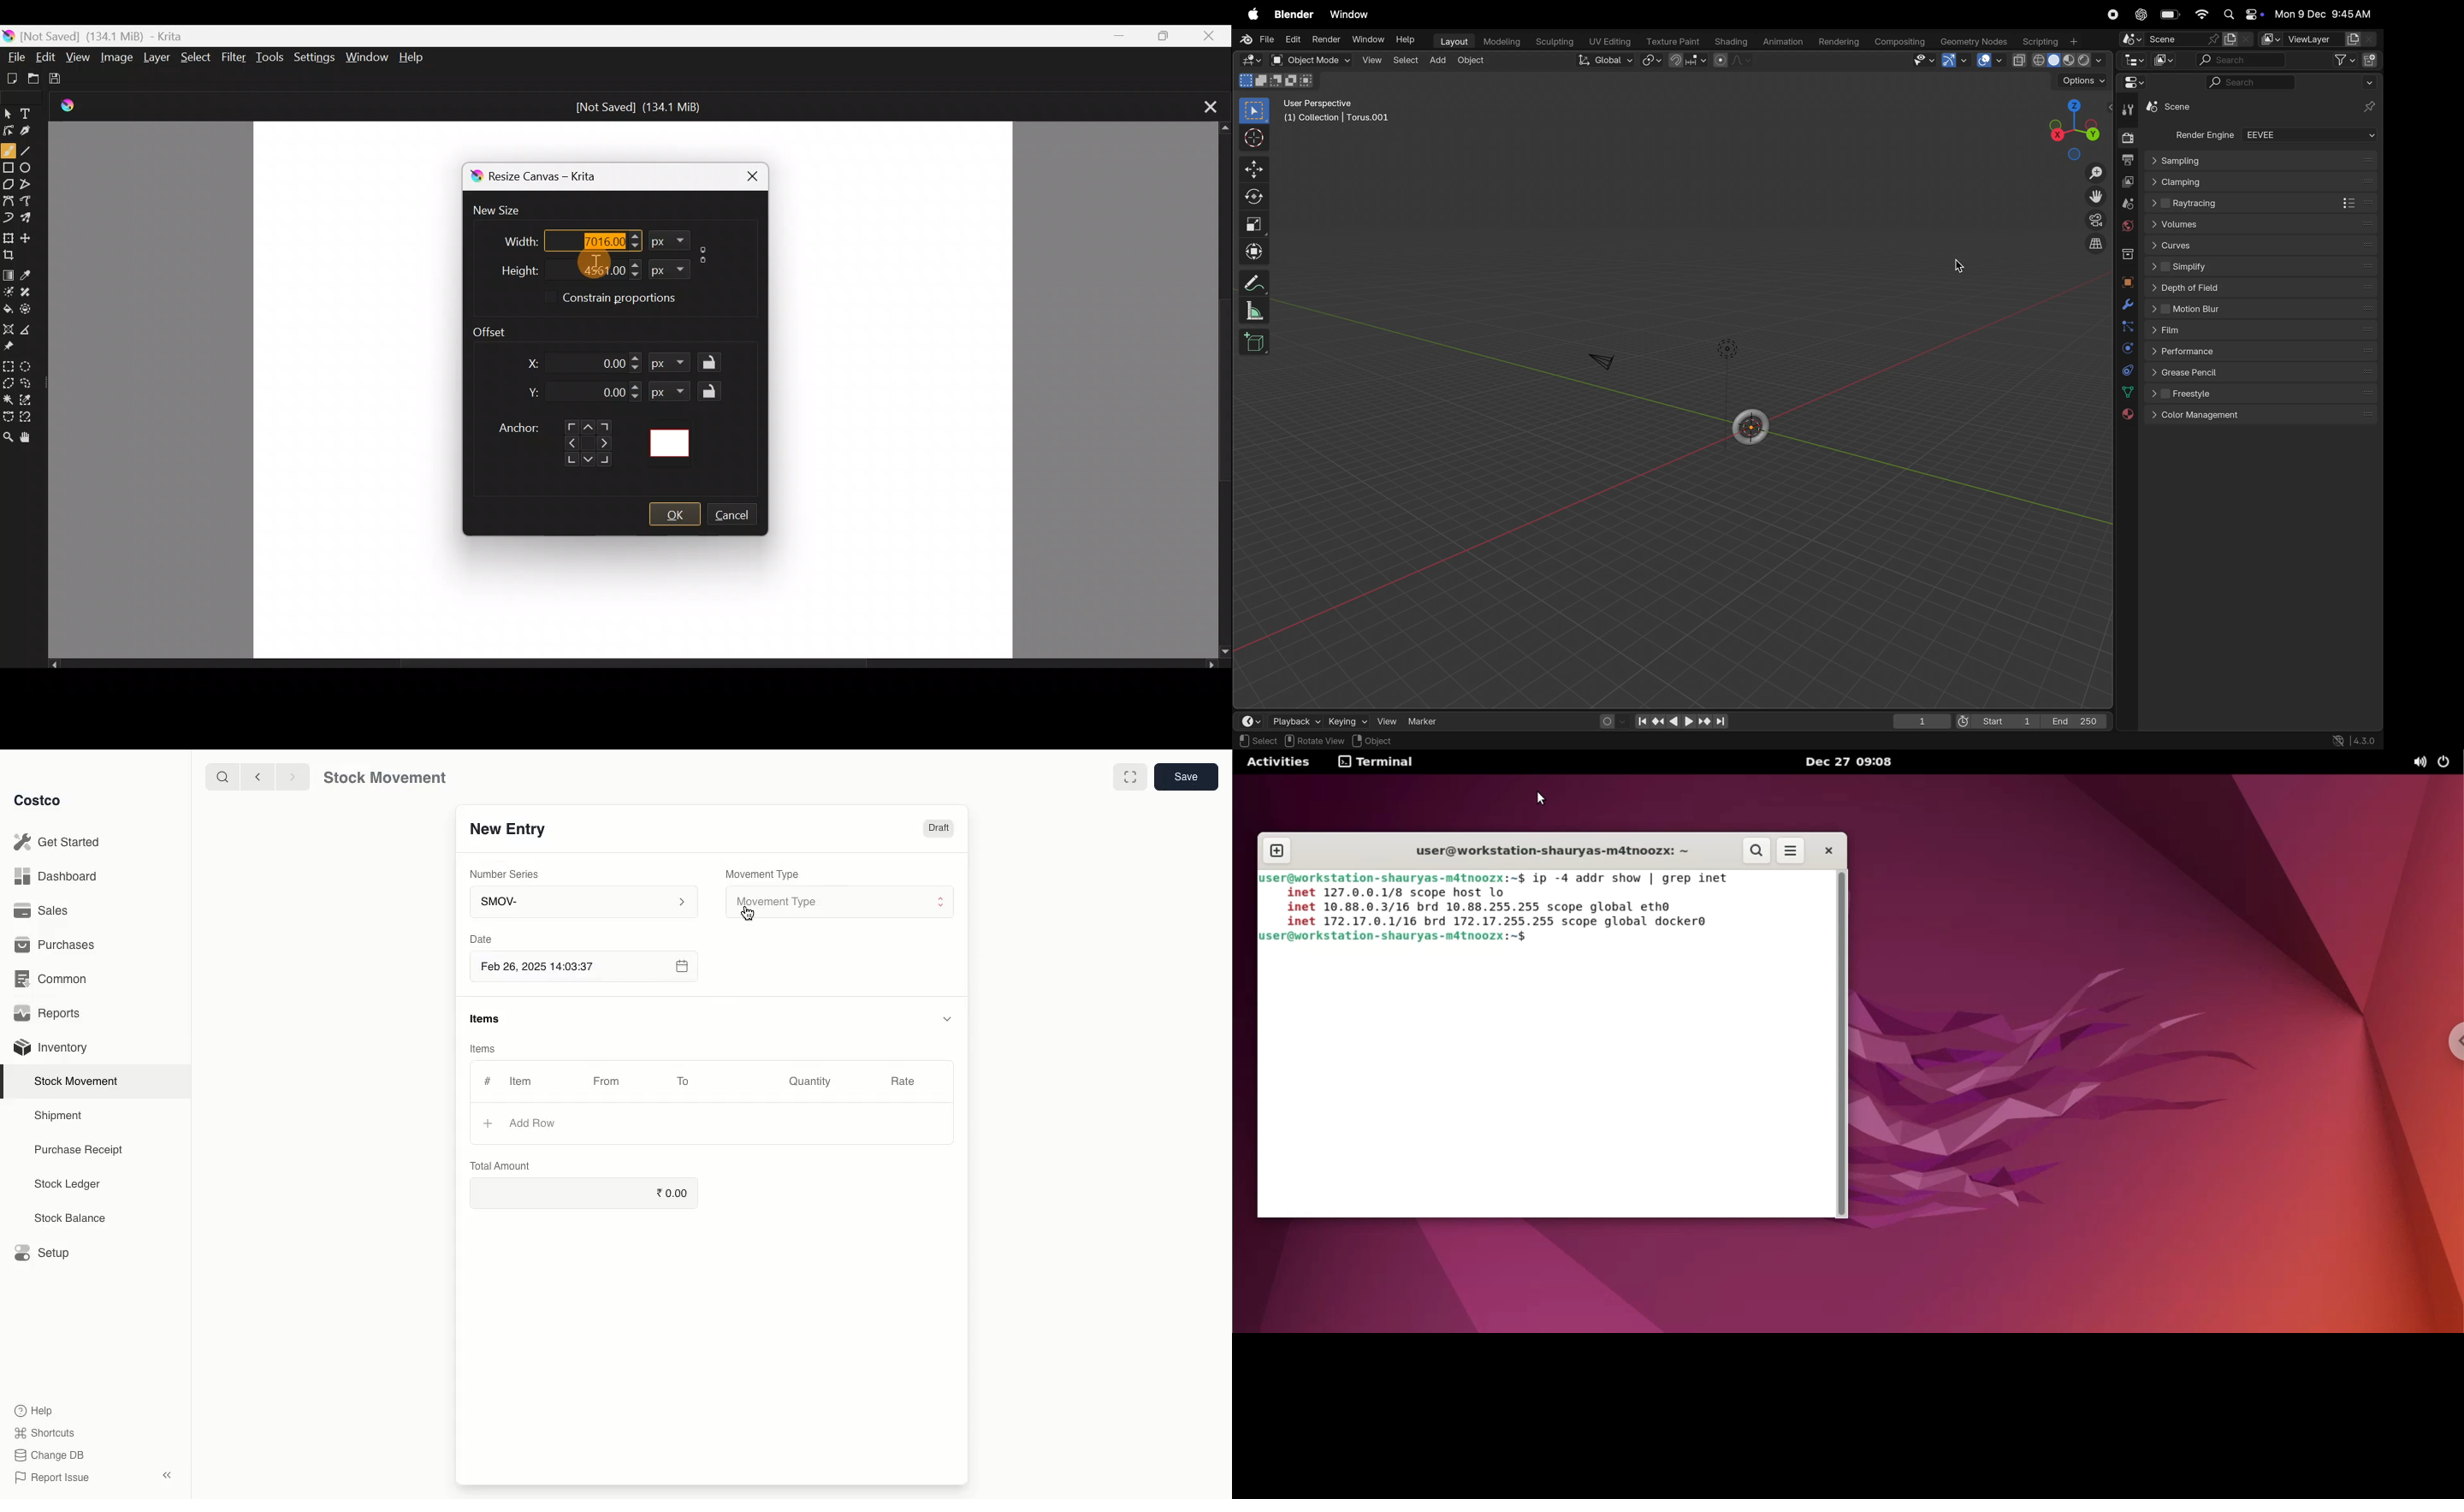  Describe the element at coordinates (634, 246) in the screenshot. I see `Decrease width` at that location.